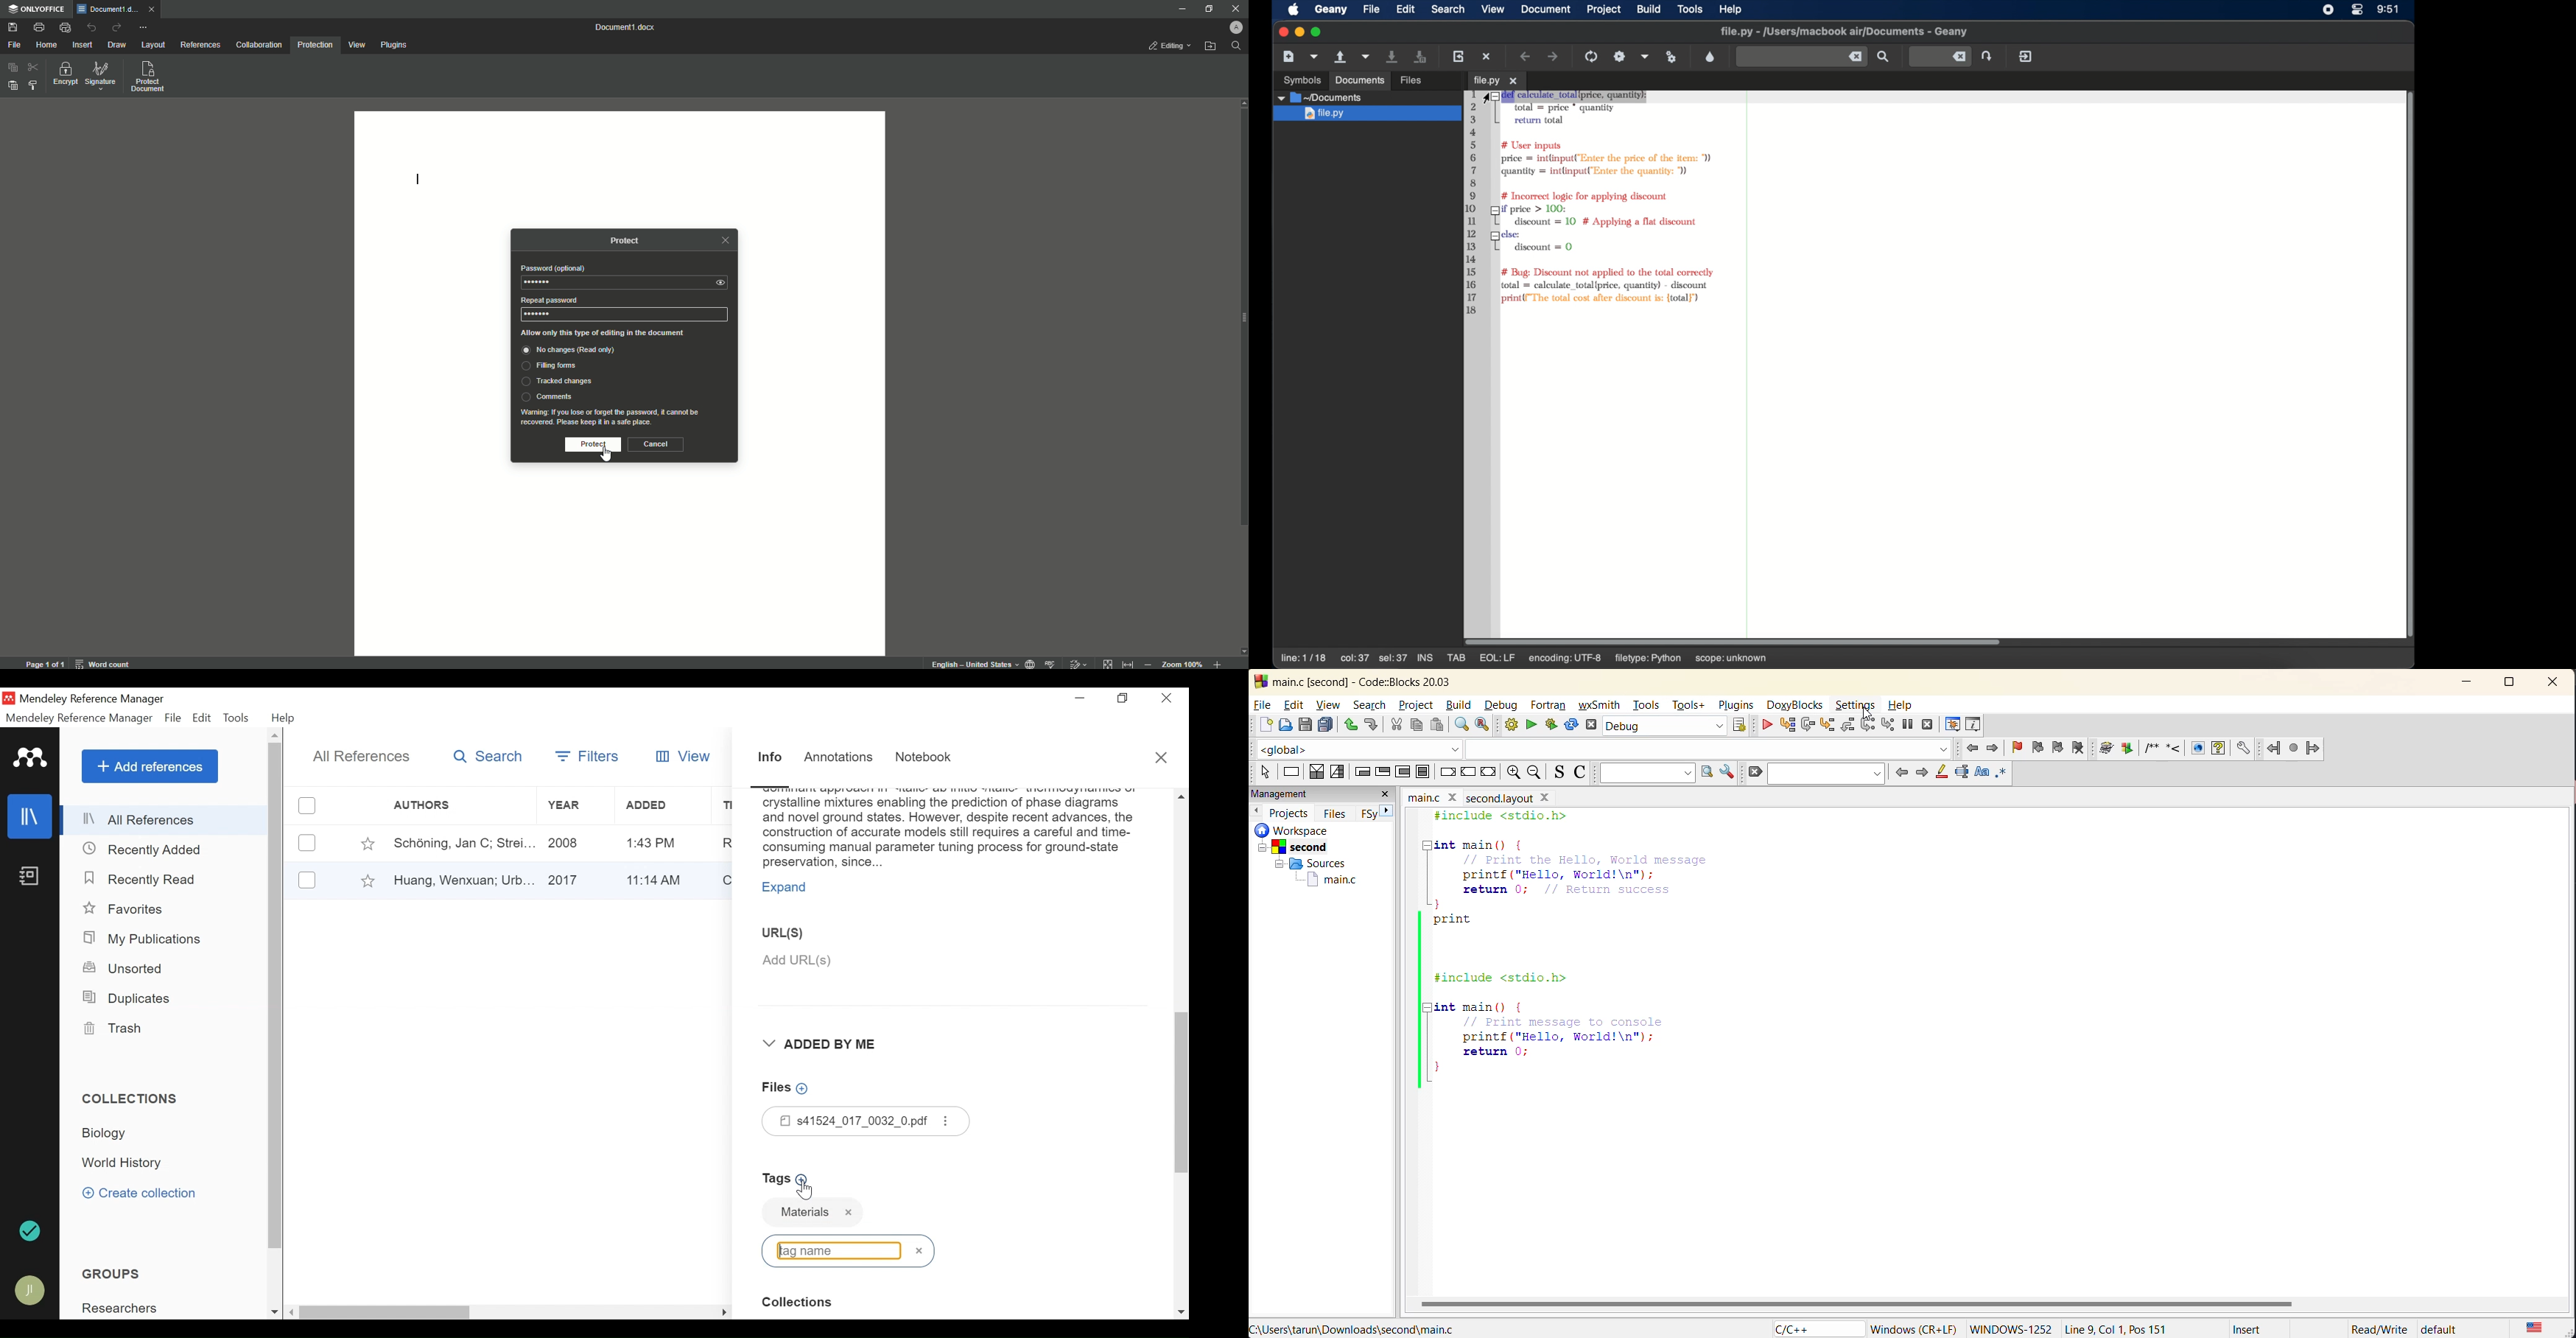 This screenshot has height=1344, width=2576. Describe the element at coordinates (92, 28) in the screenshot. I see `Undo` at that location.